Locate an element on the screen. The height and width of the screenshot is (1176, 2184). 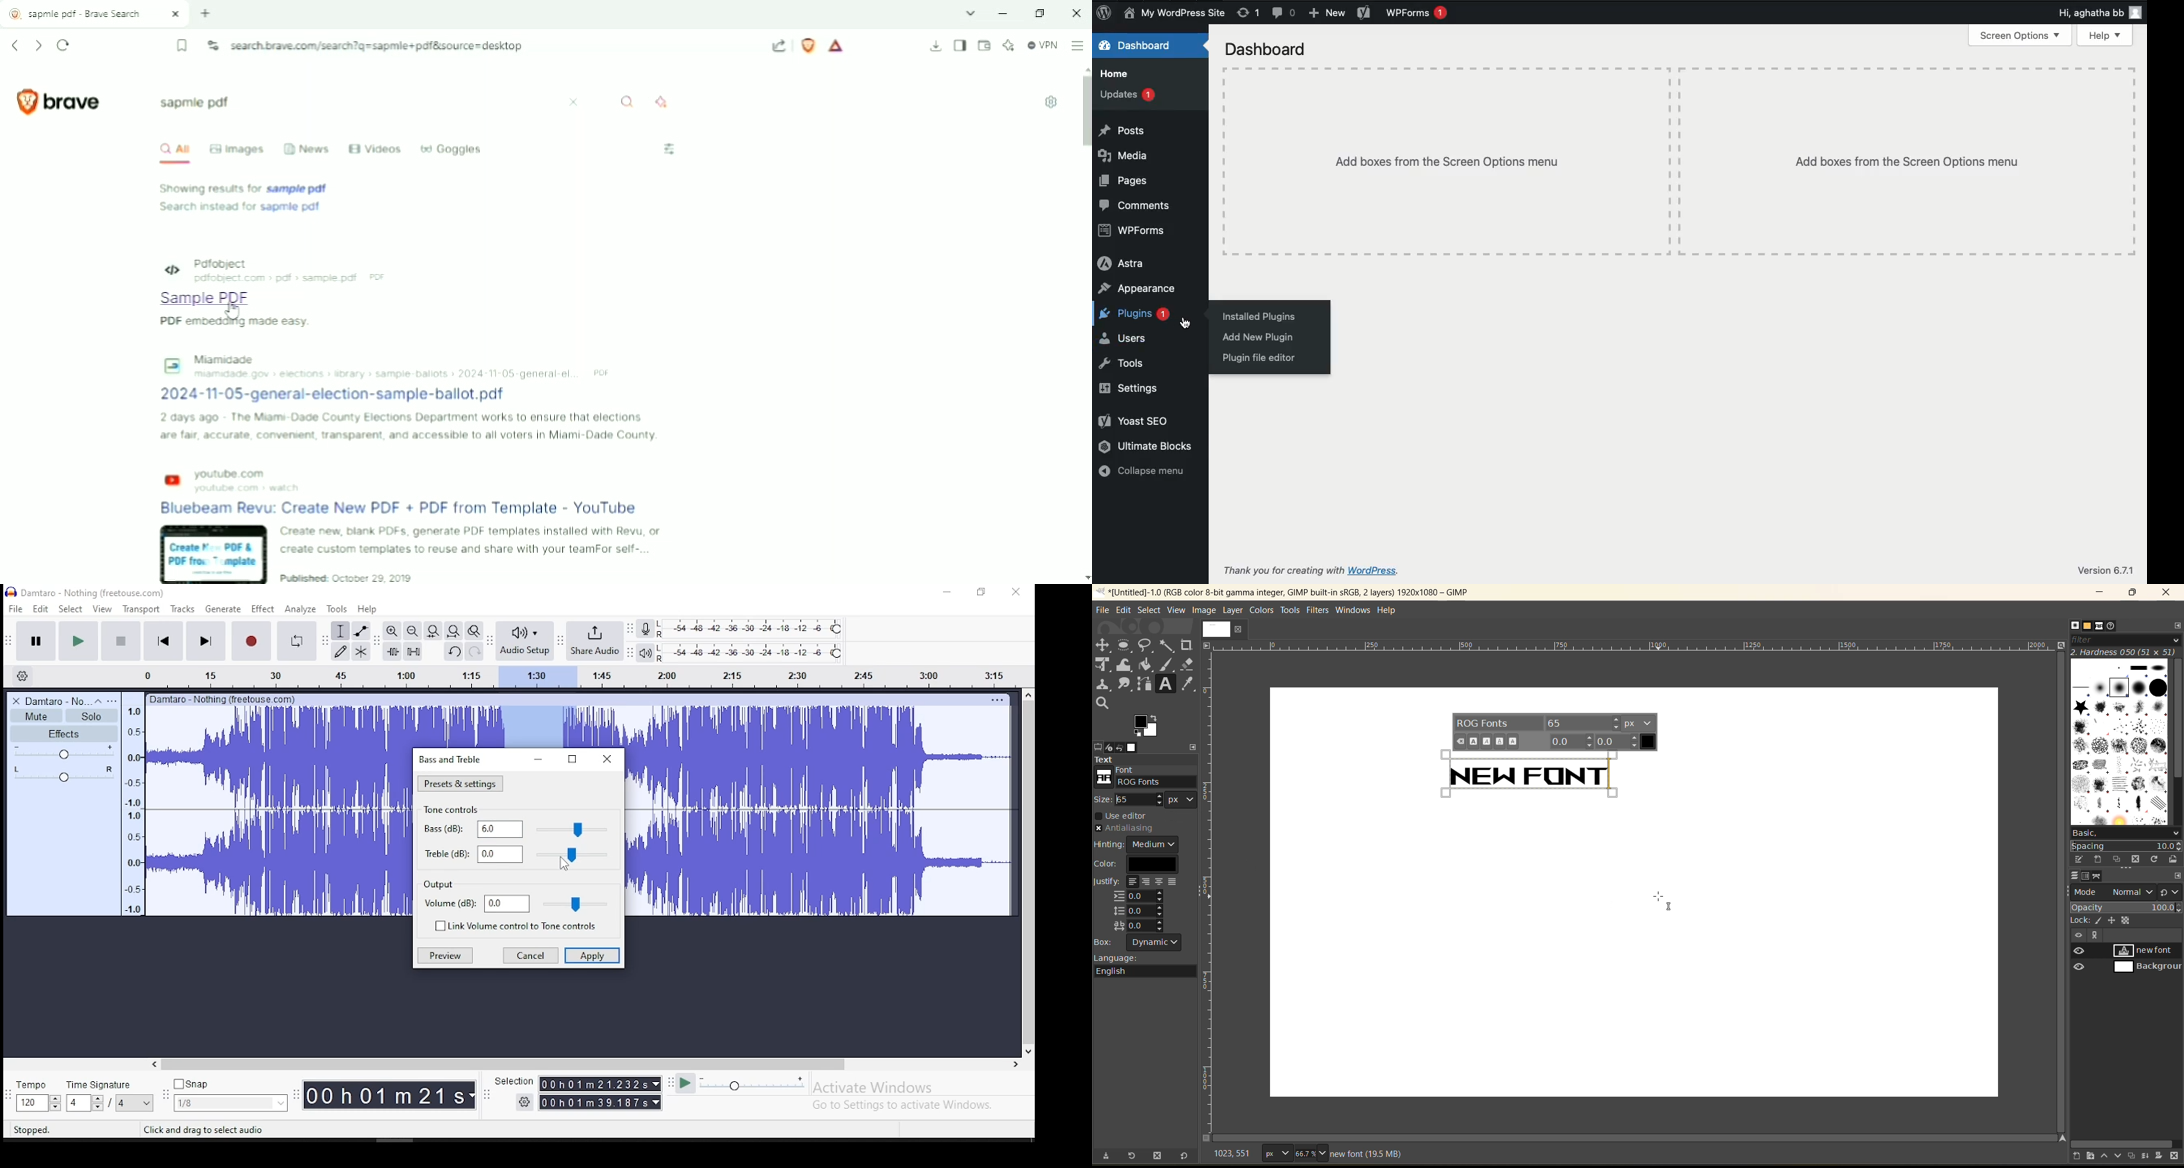
drop down is located at coordinates (97, 1103).